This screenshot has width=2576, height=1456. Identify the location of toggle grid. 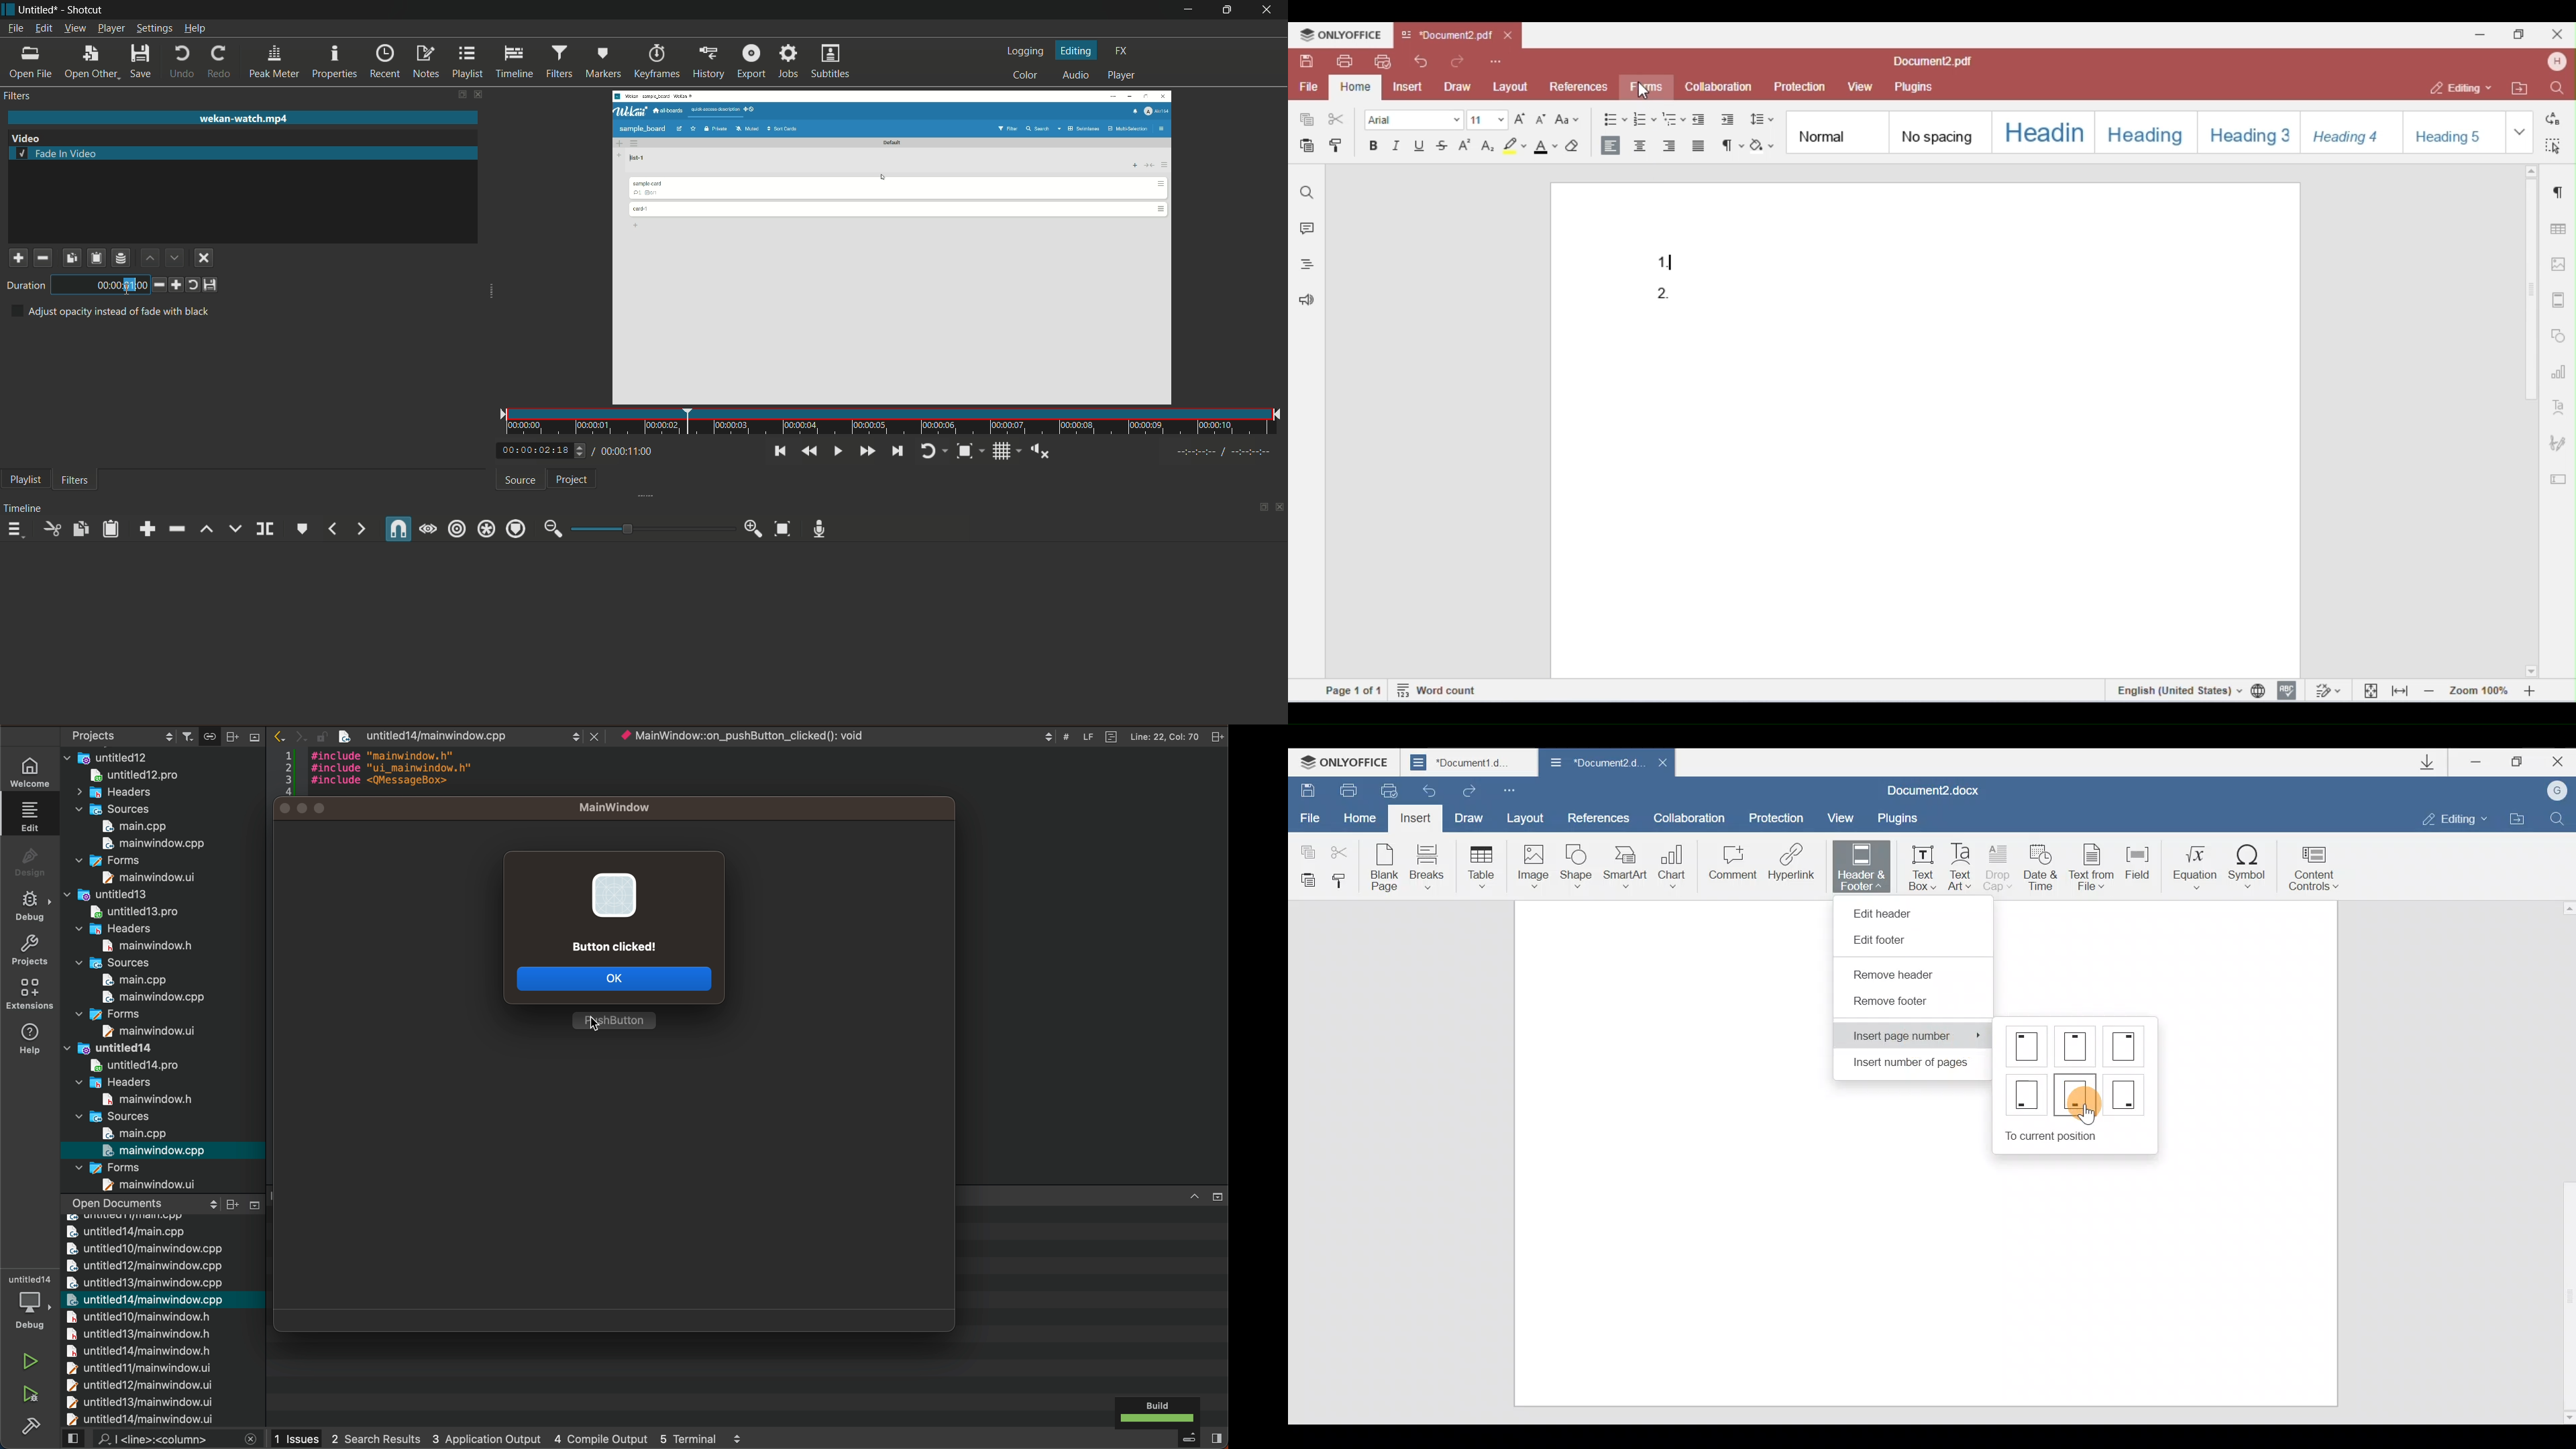
(1003, 452).